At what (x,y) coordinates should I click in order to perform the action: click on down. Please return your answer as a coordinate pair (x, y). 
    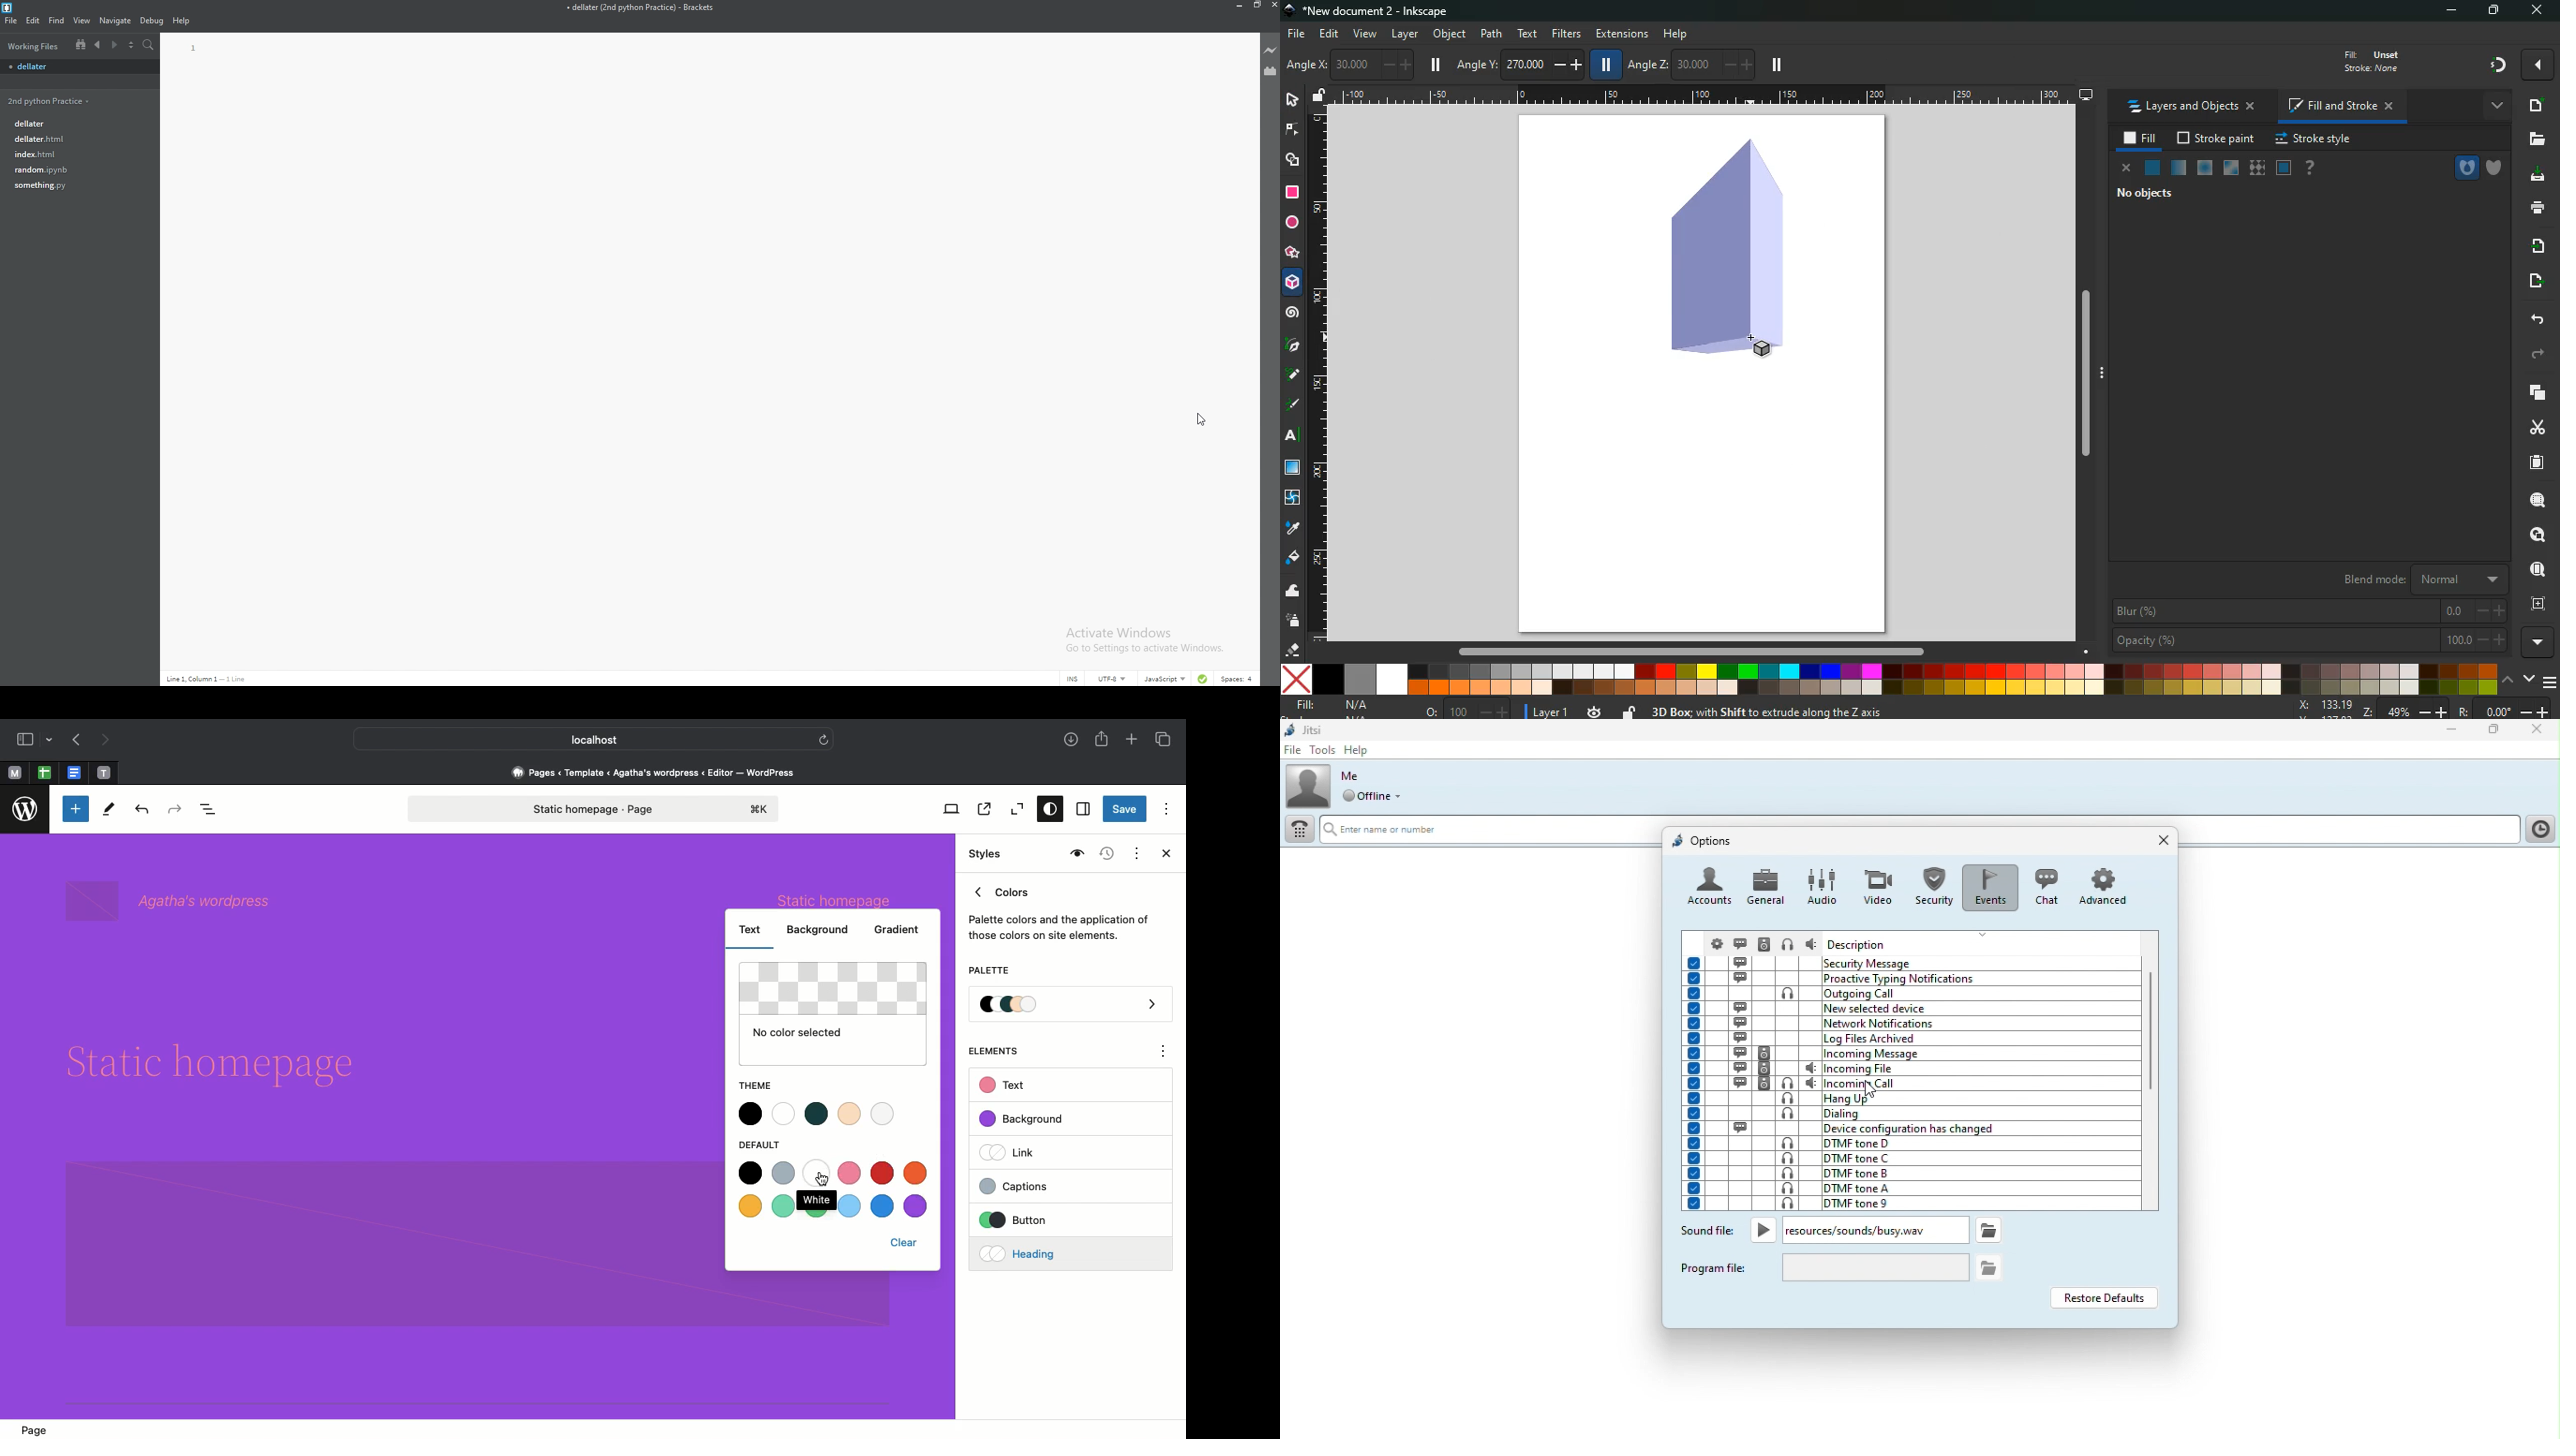
    Looking at the image, I should click on (2530, 680).